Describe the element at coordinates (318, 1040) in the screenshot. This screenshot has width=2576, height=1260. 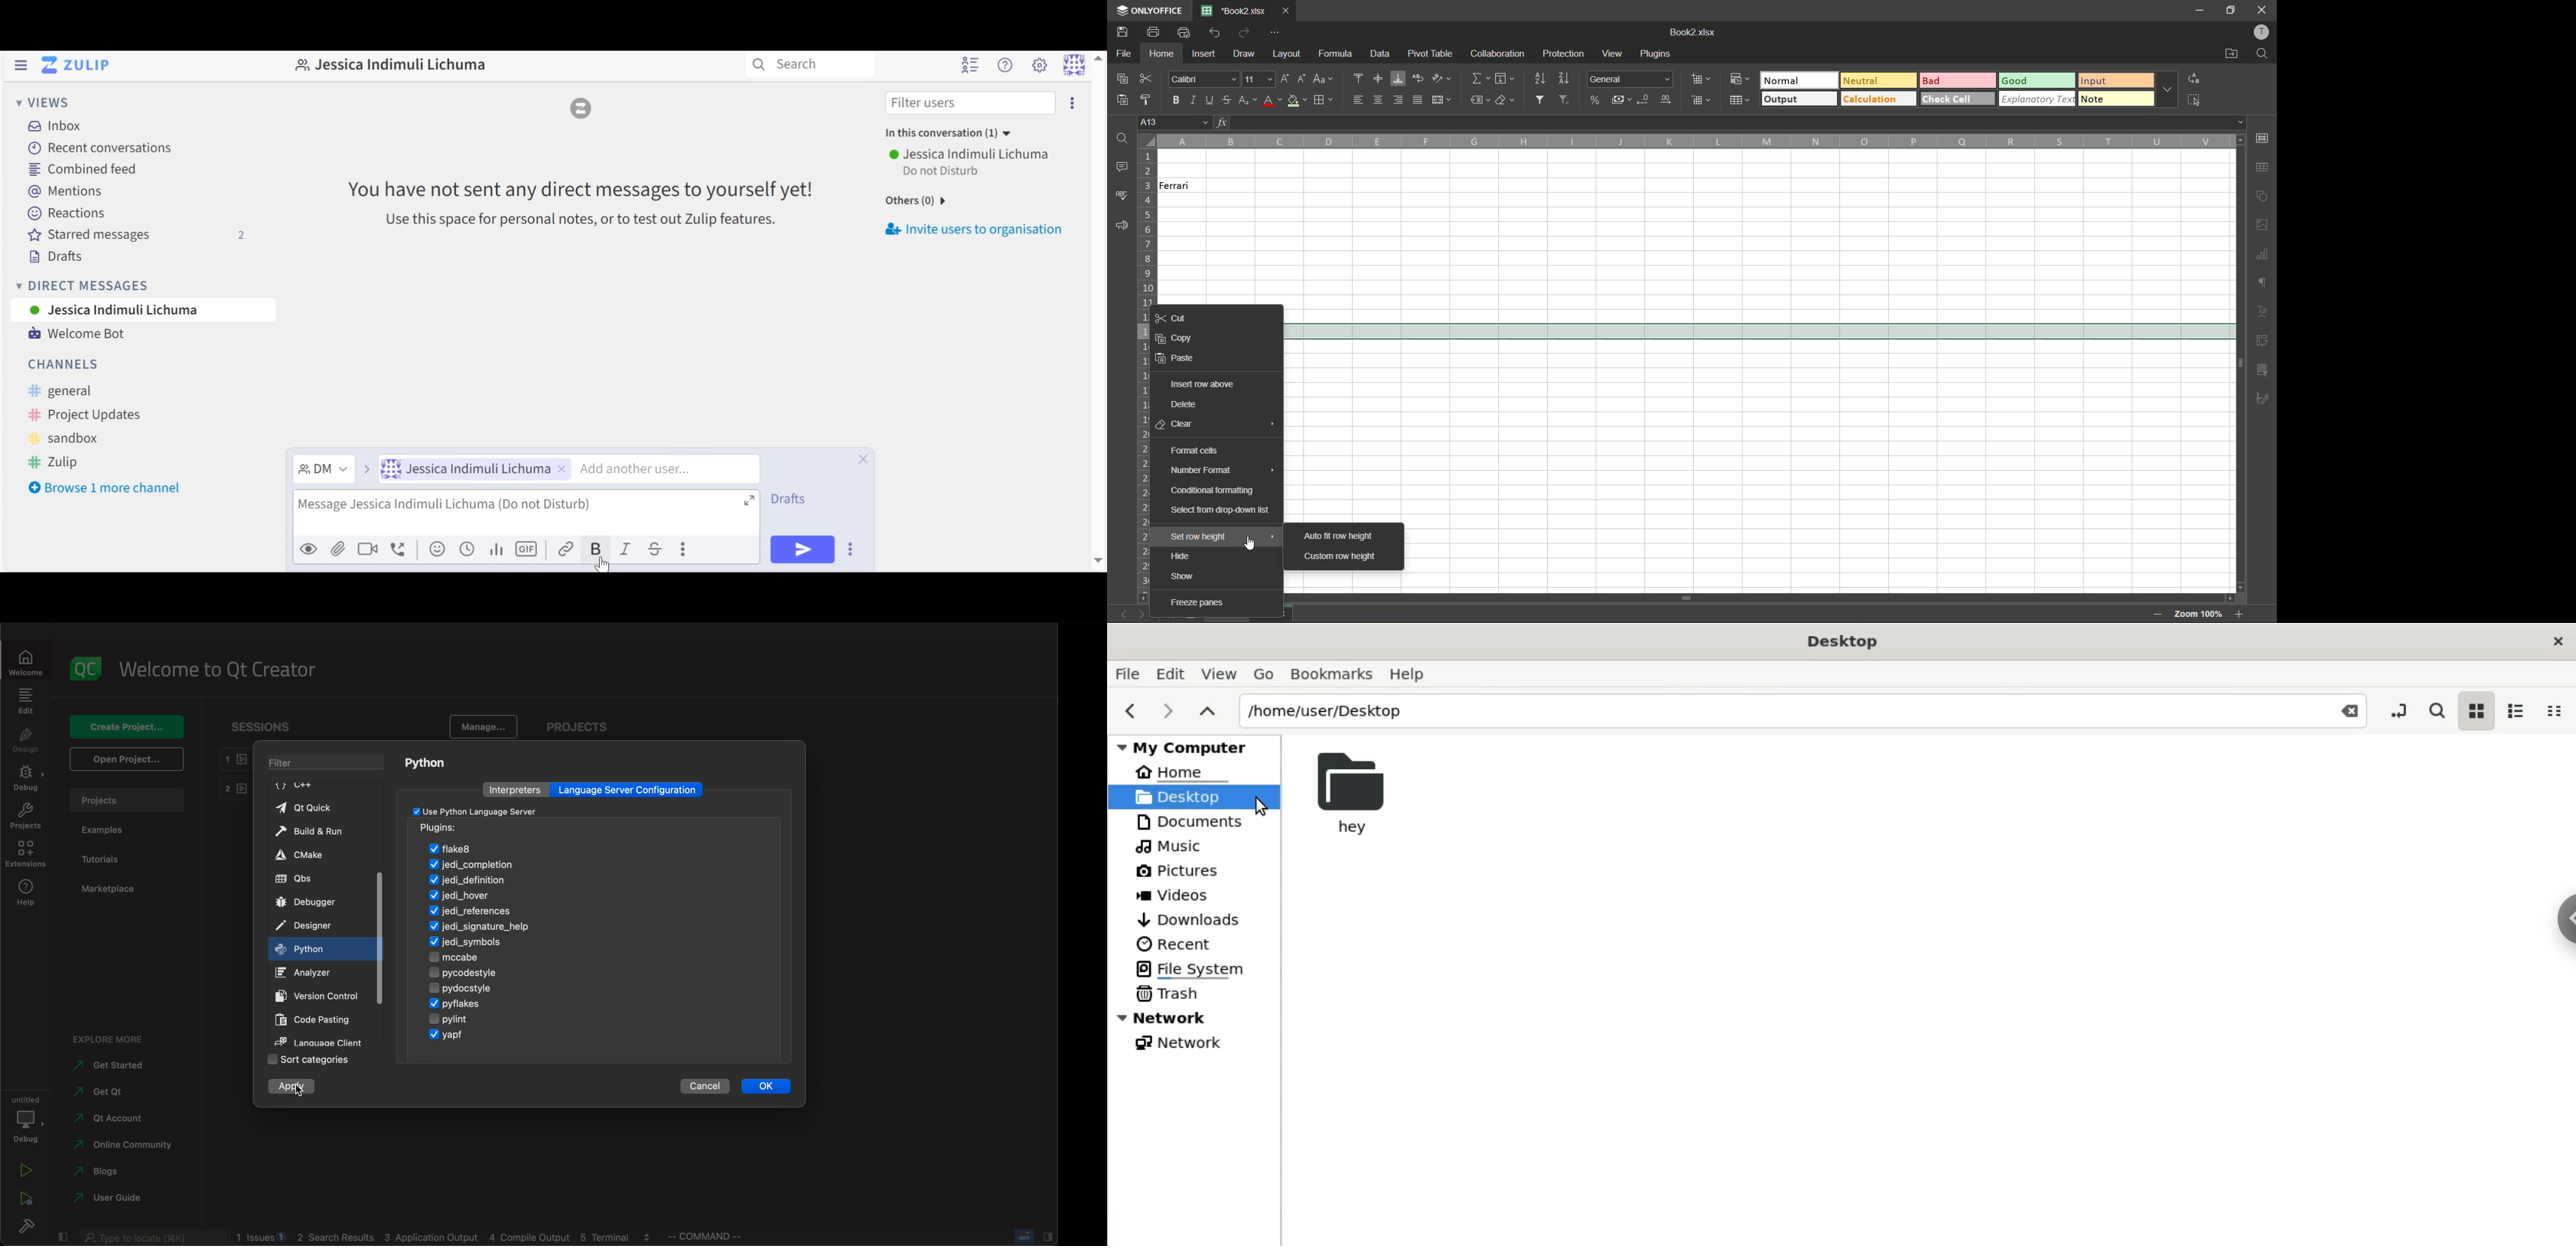
I see `language` at that location.